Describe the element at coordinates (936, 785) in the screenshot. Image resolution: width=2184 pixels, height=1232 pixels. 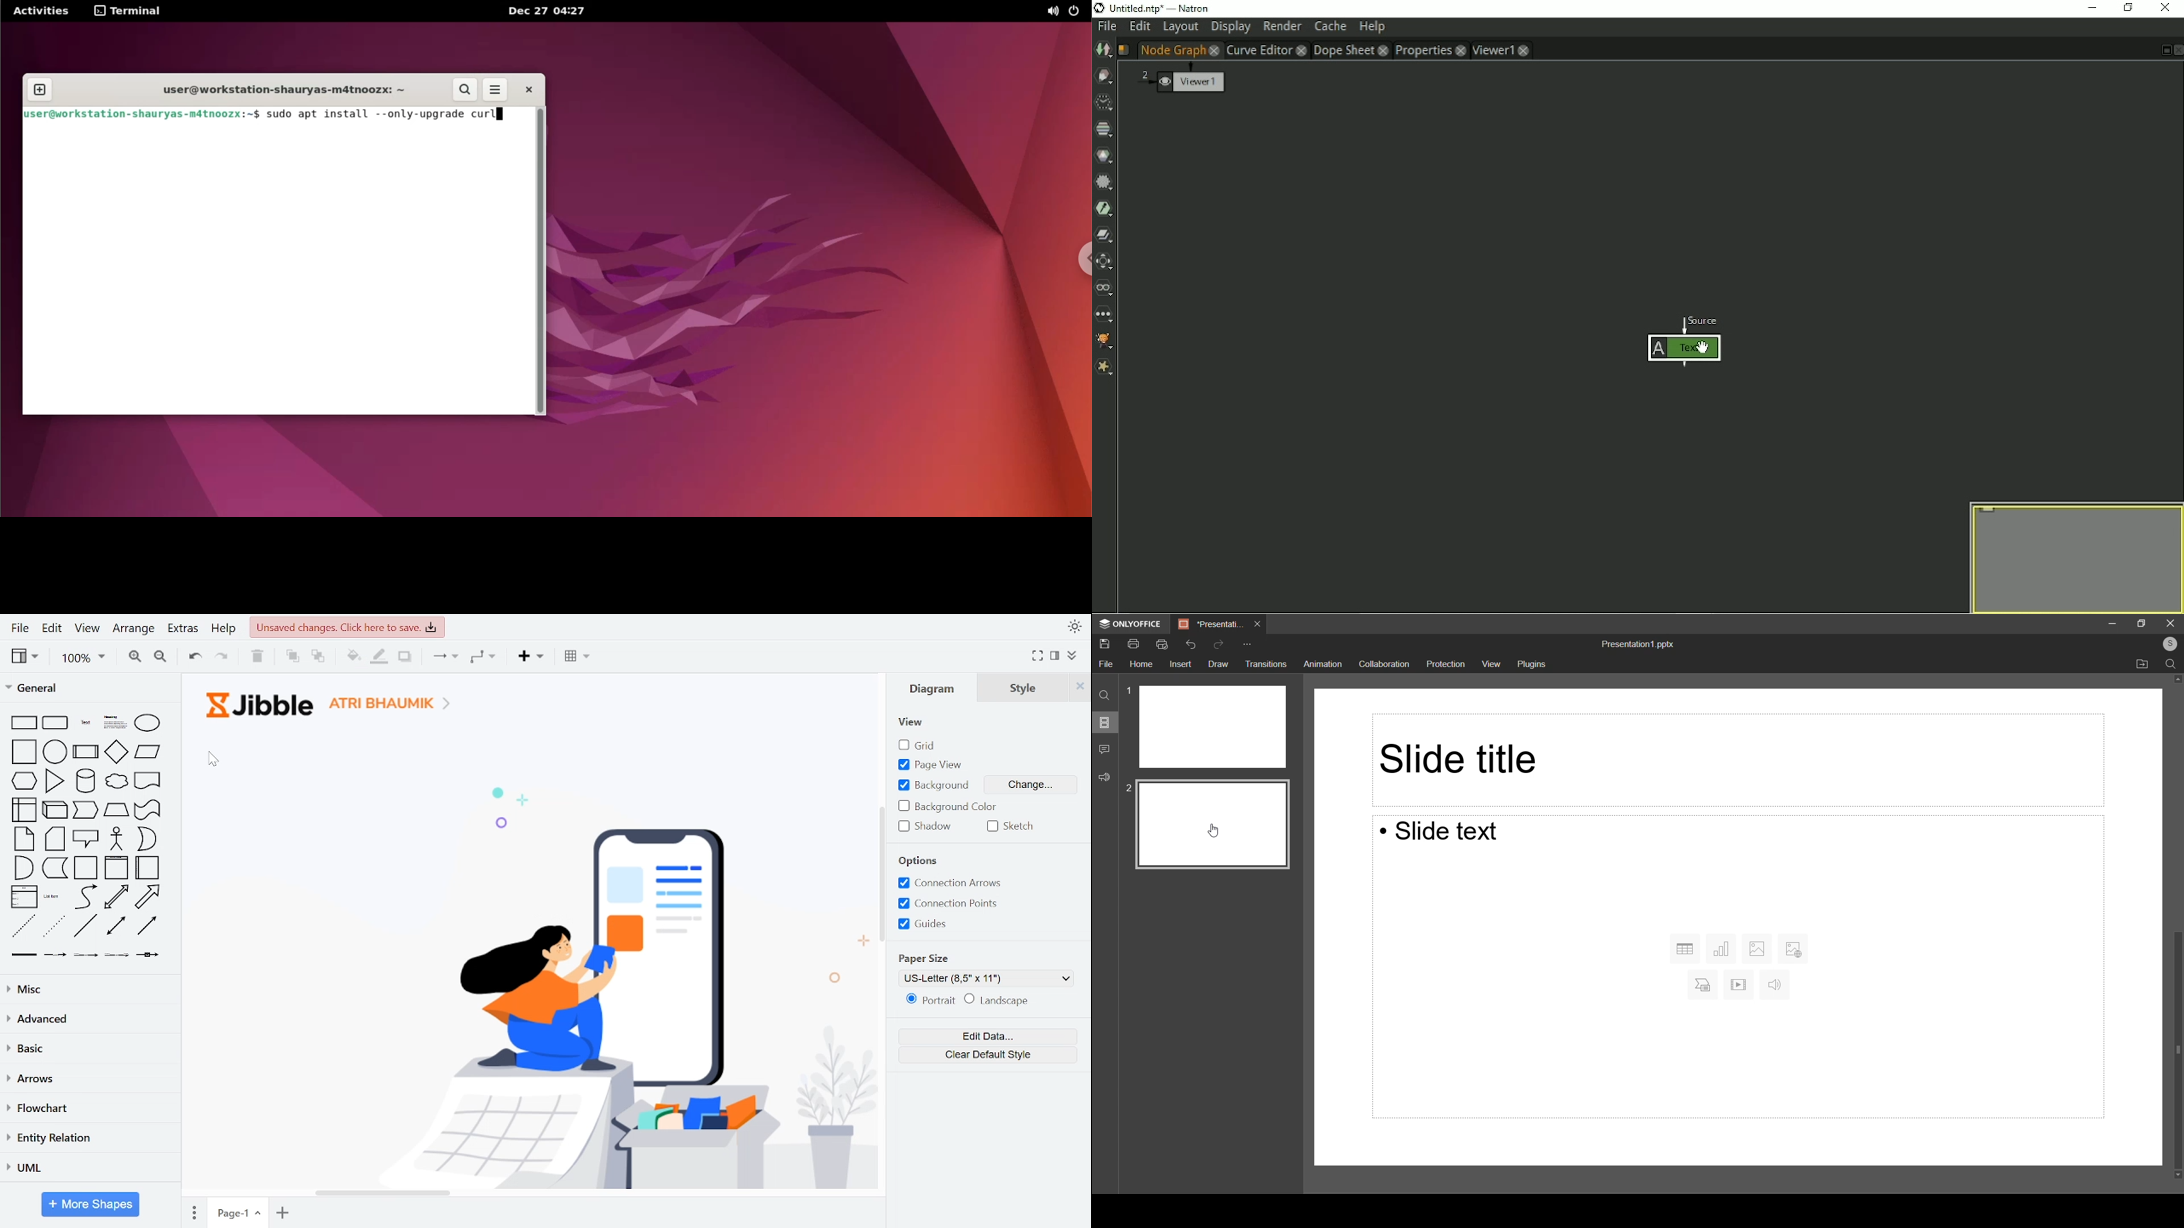
I see `text` at that location.